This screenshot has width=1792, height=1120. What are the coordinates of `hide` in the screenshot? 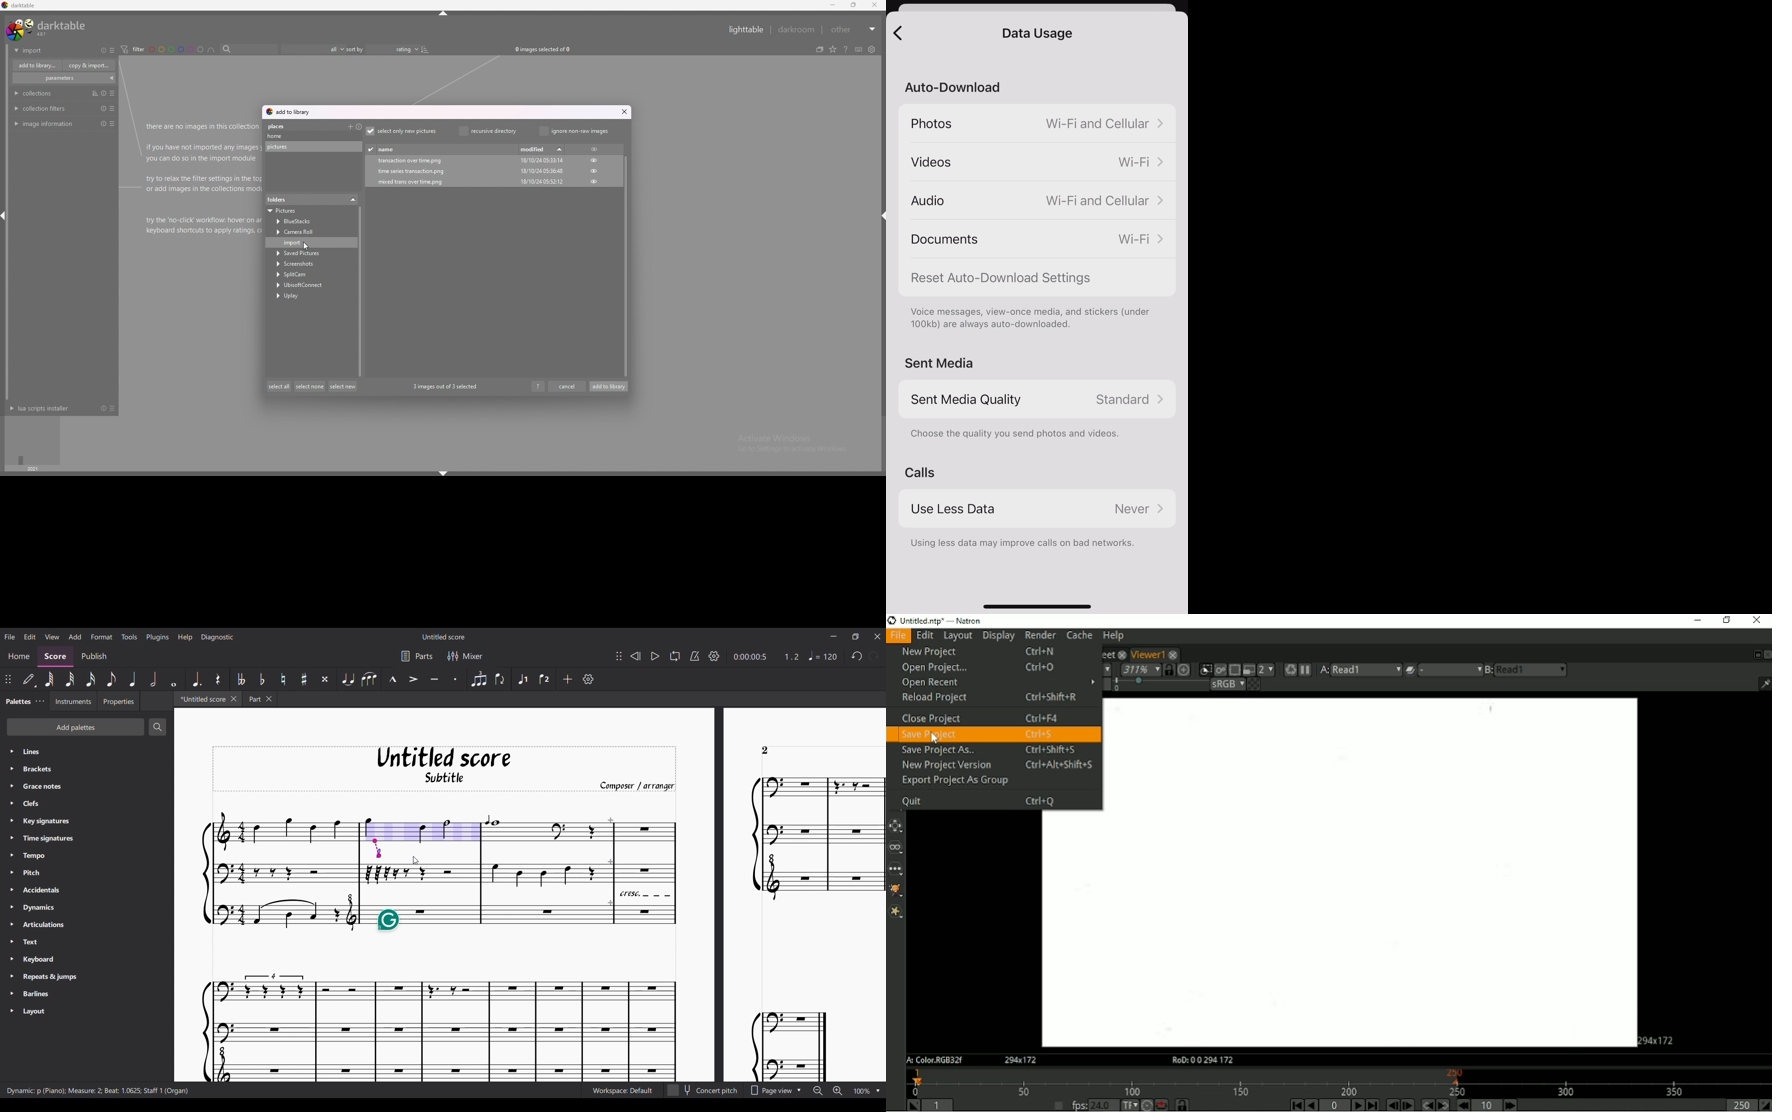 It's located at (592, 181).